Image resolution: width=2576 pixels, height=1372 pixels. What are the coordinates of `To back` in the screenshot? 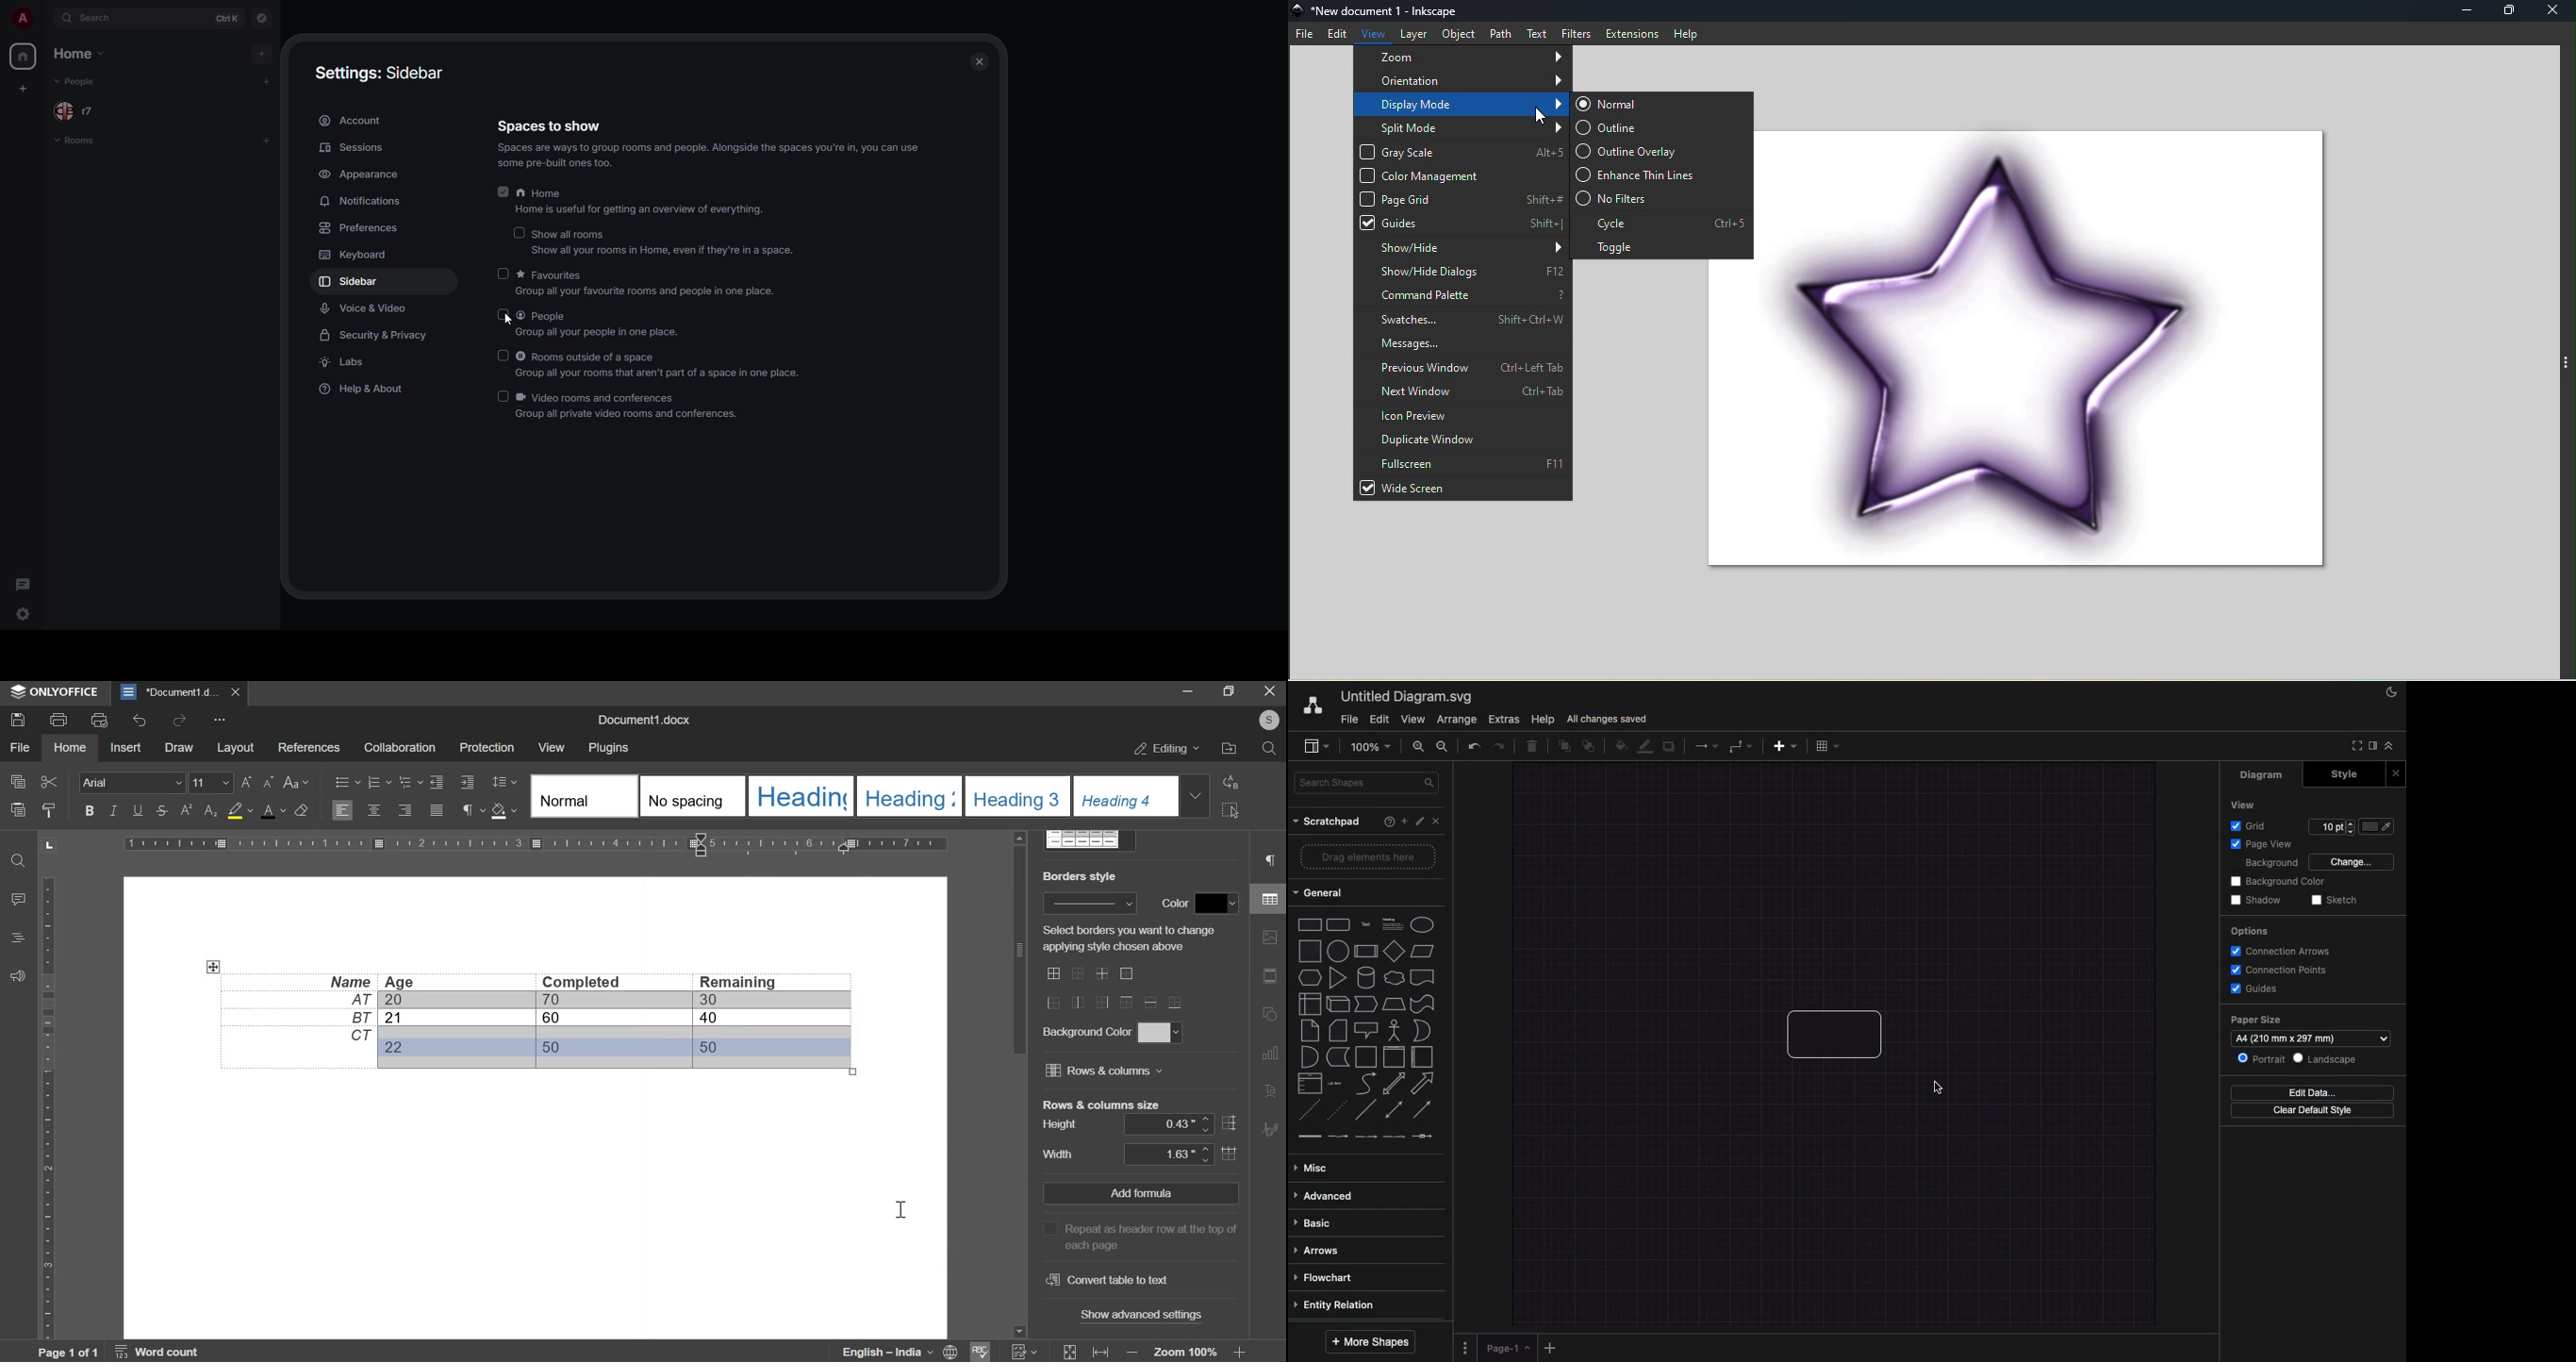 It's located at (1591, 748).